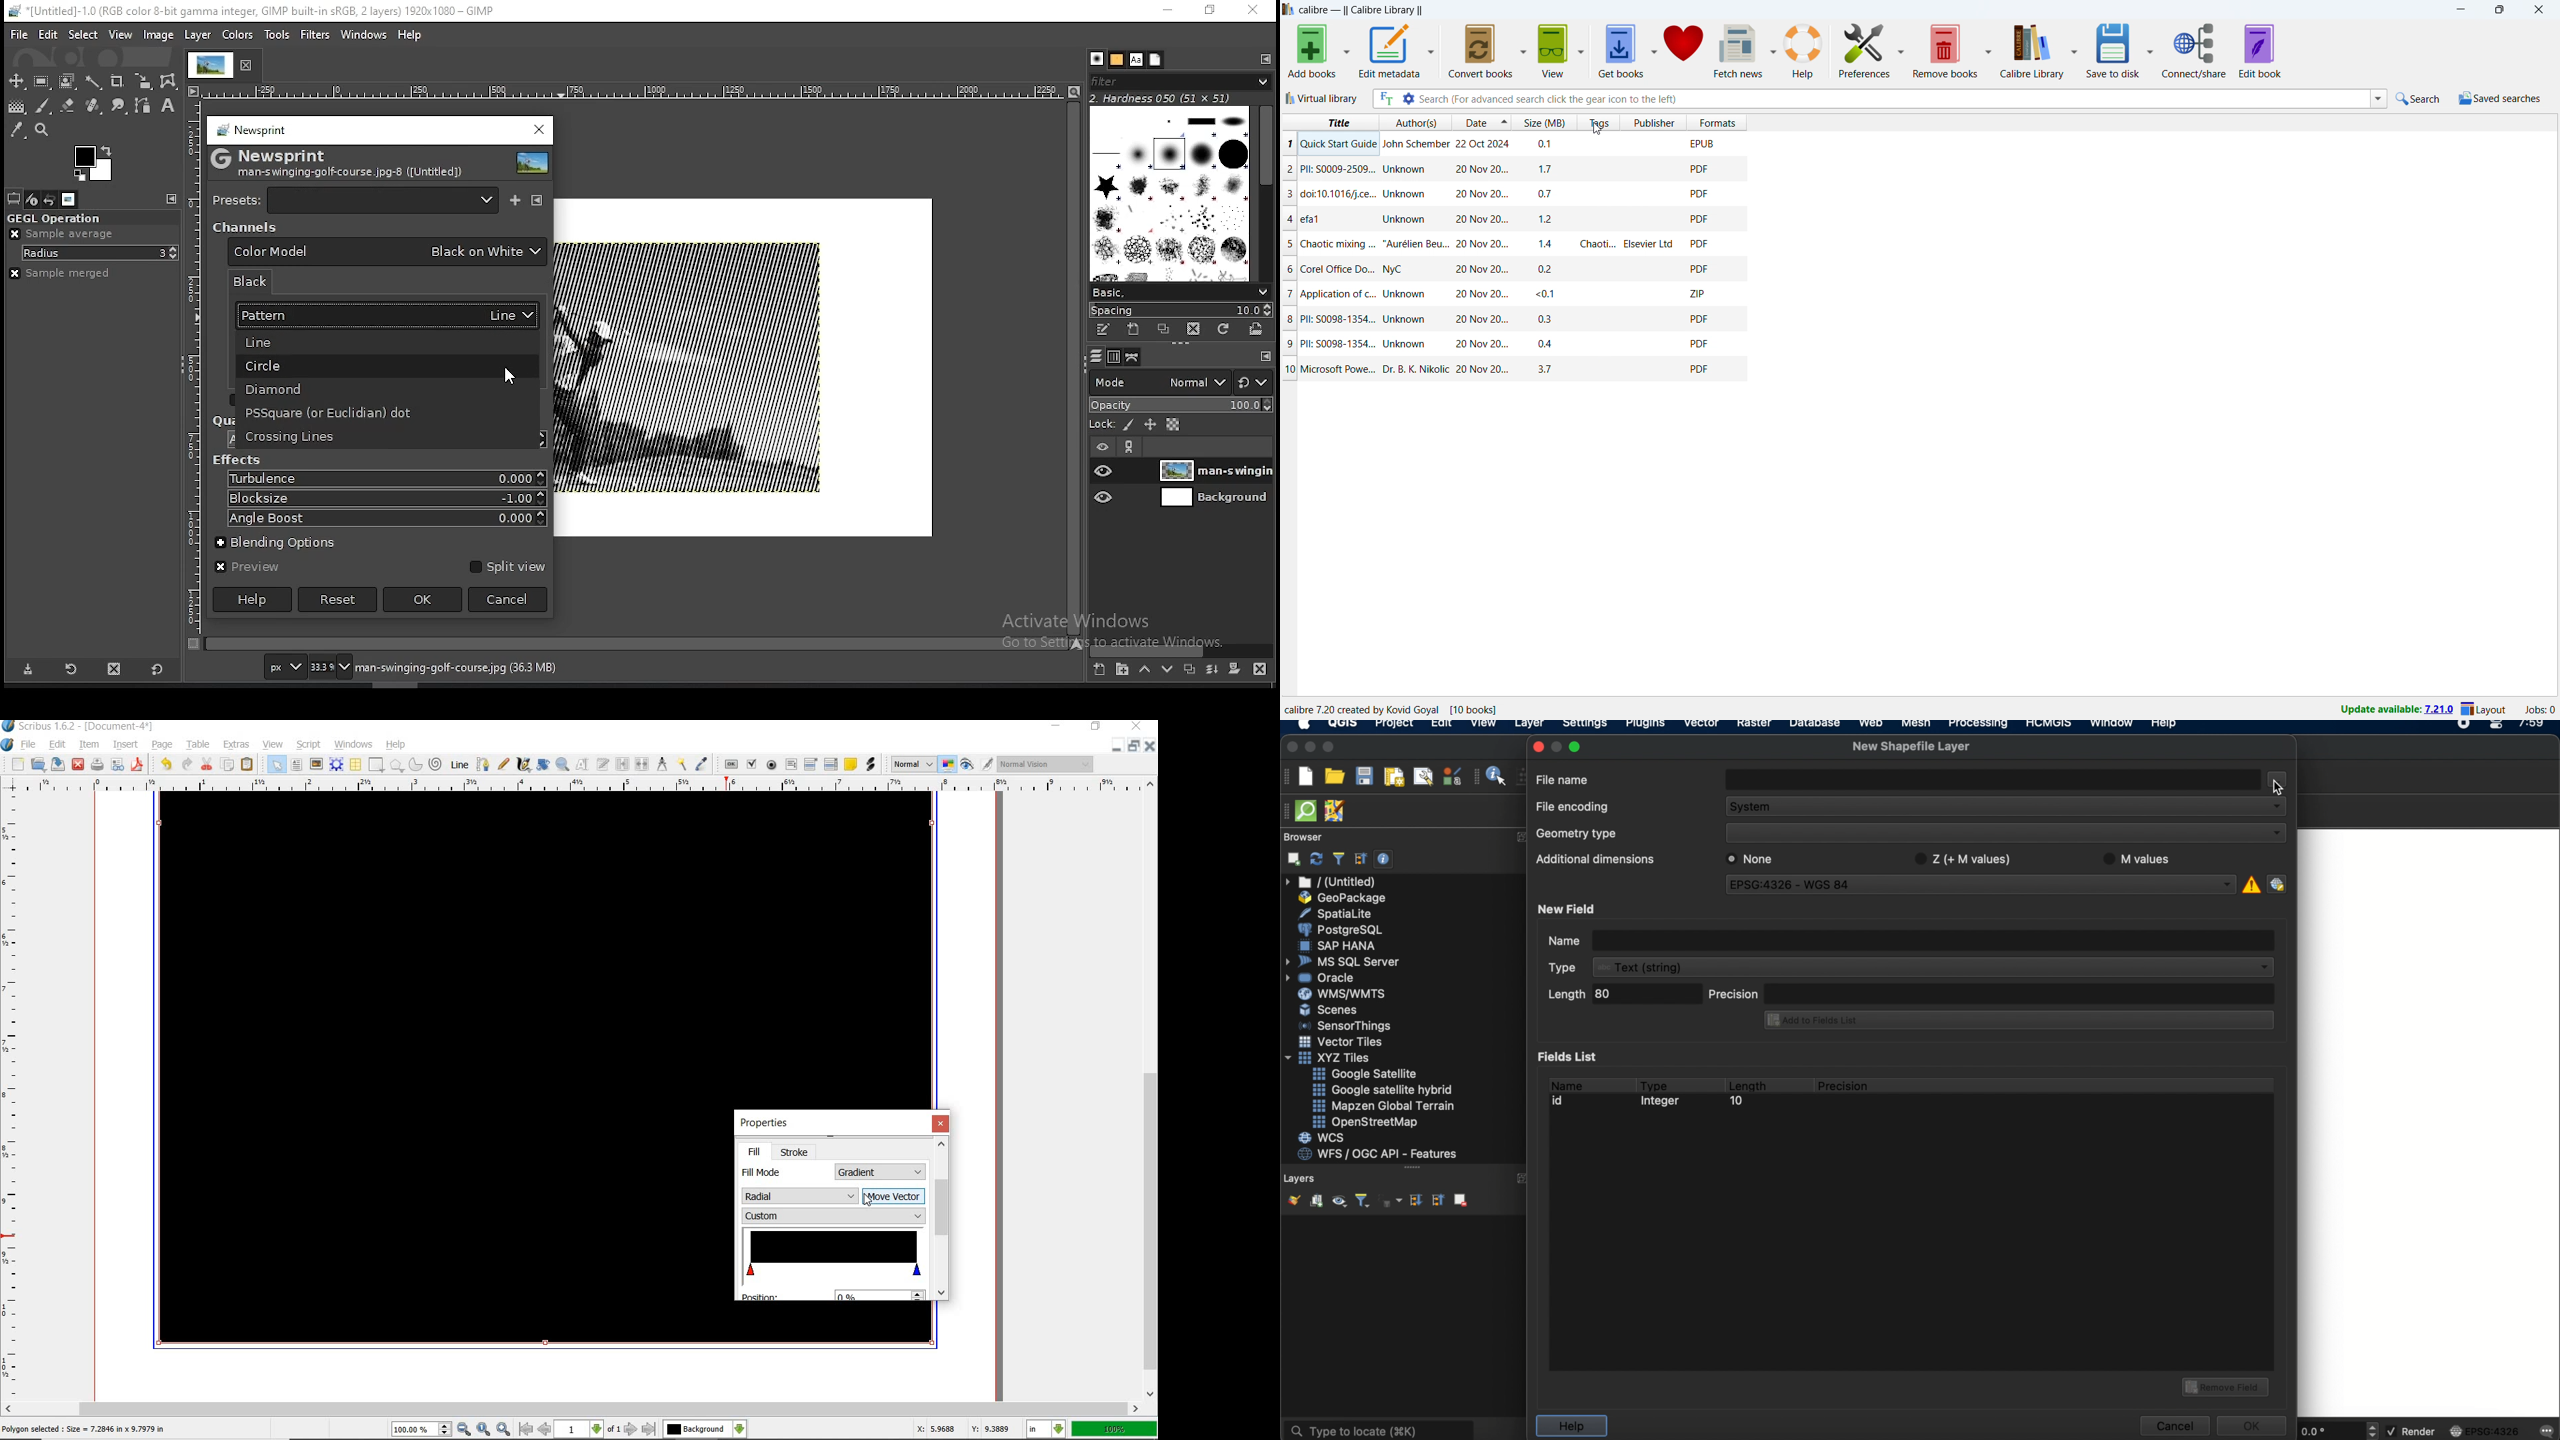 The width and height of the screenshot is (2576, 1456). I want to click on scroll bar, so click(1182, 649).